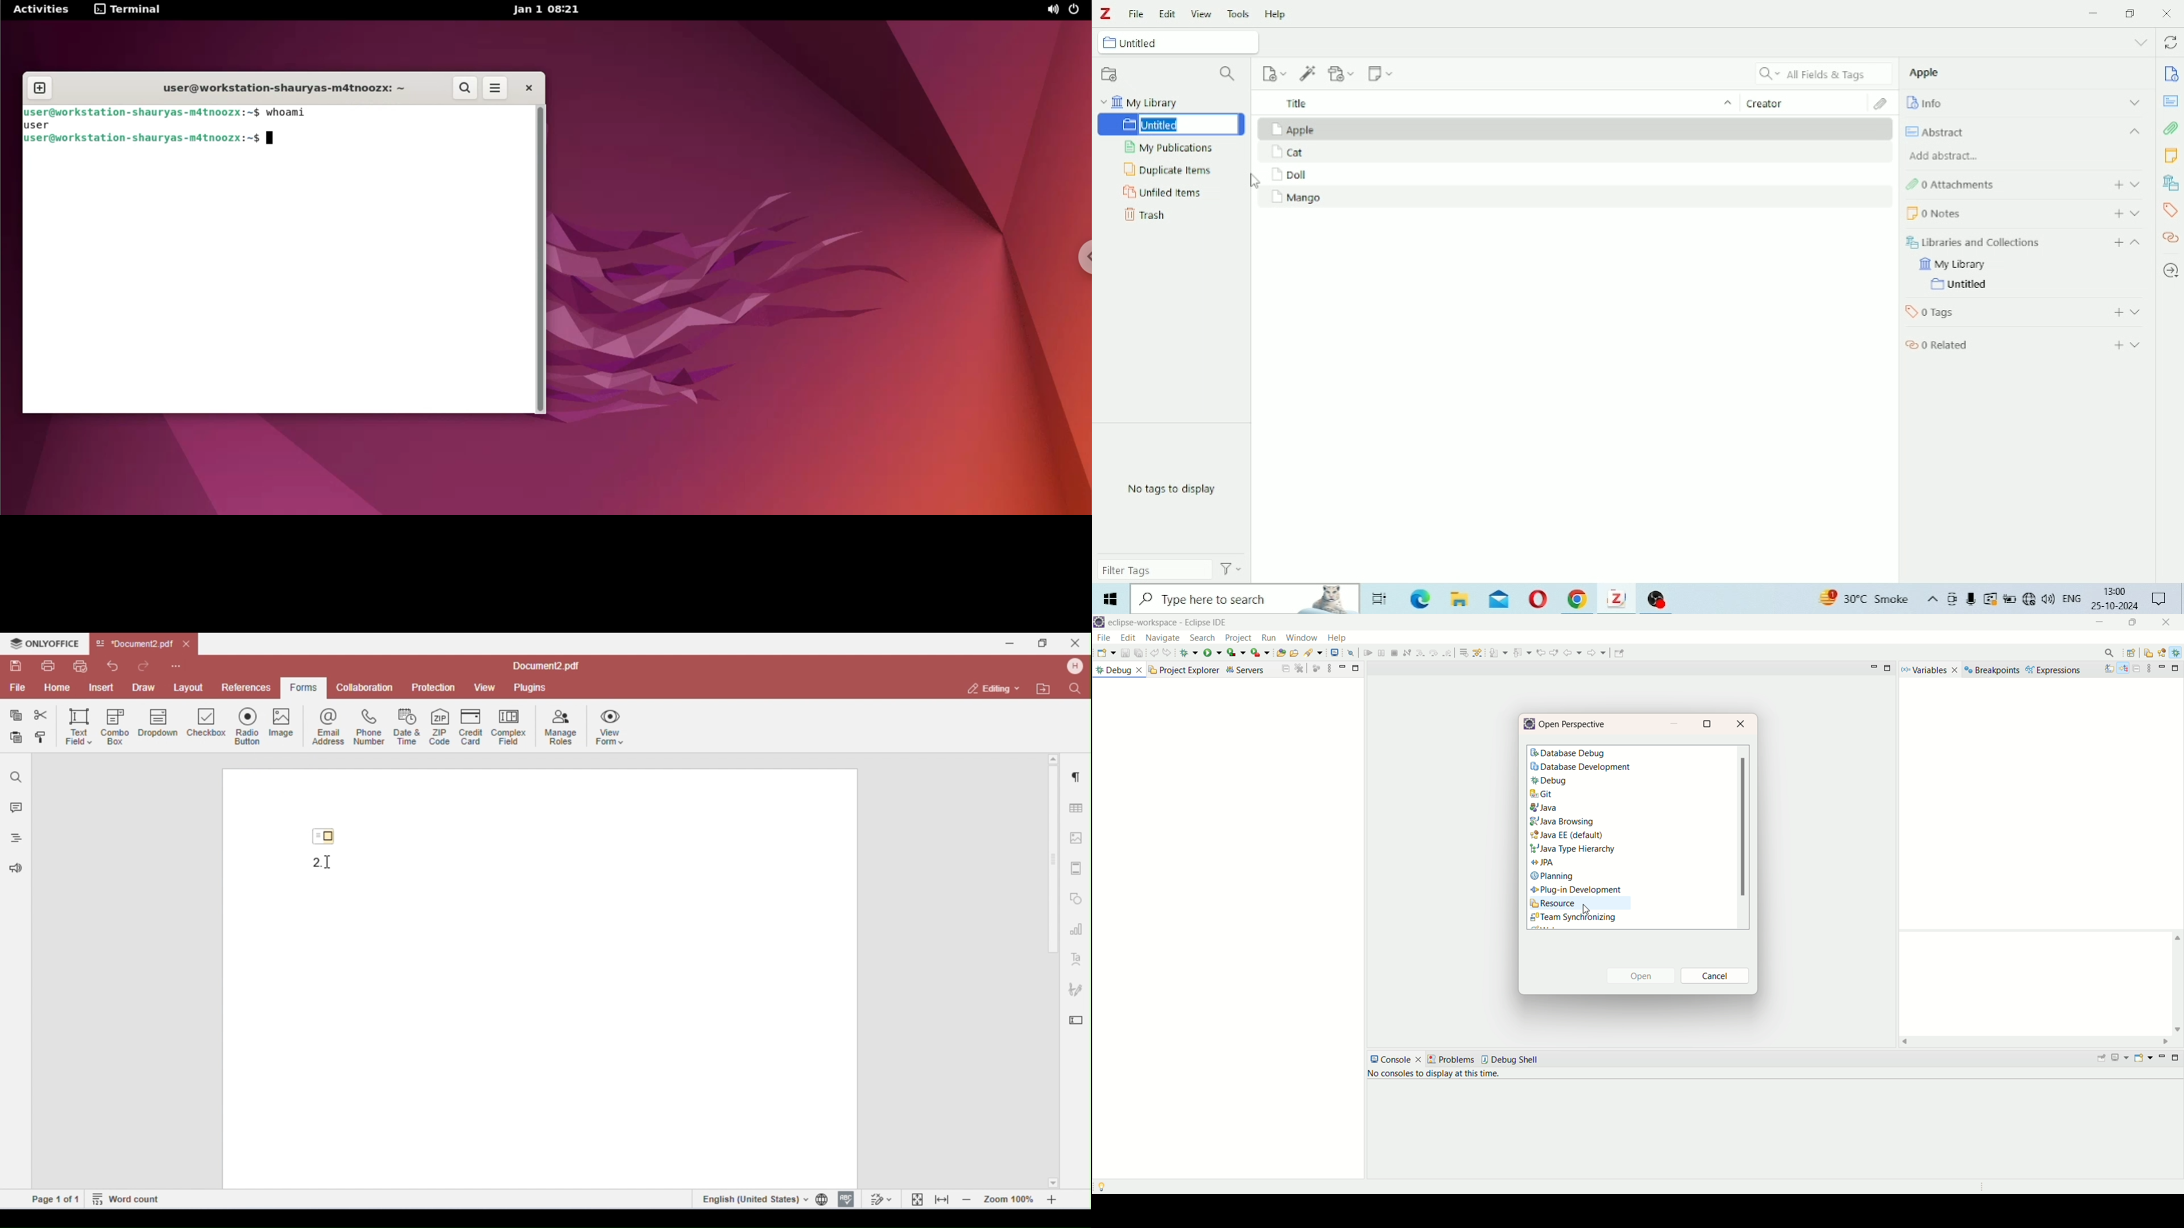 The width and height of the screenshot is (2184, 1232). Describe the element at coordinates (1962, 285) in the screenshot. I see `Untitled` at that location.